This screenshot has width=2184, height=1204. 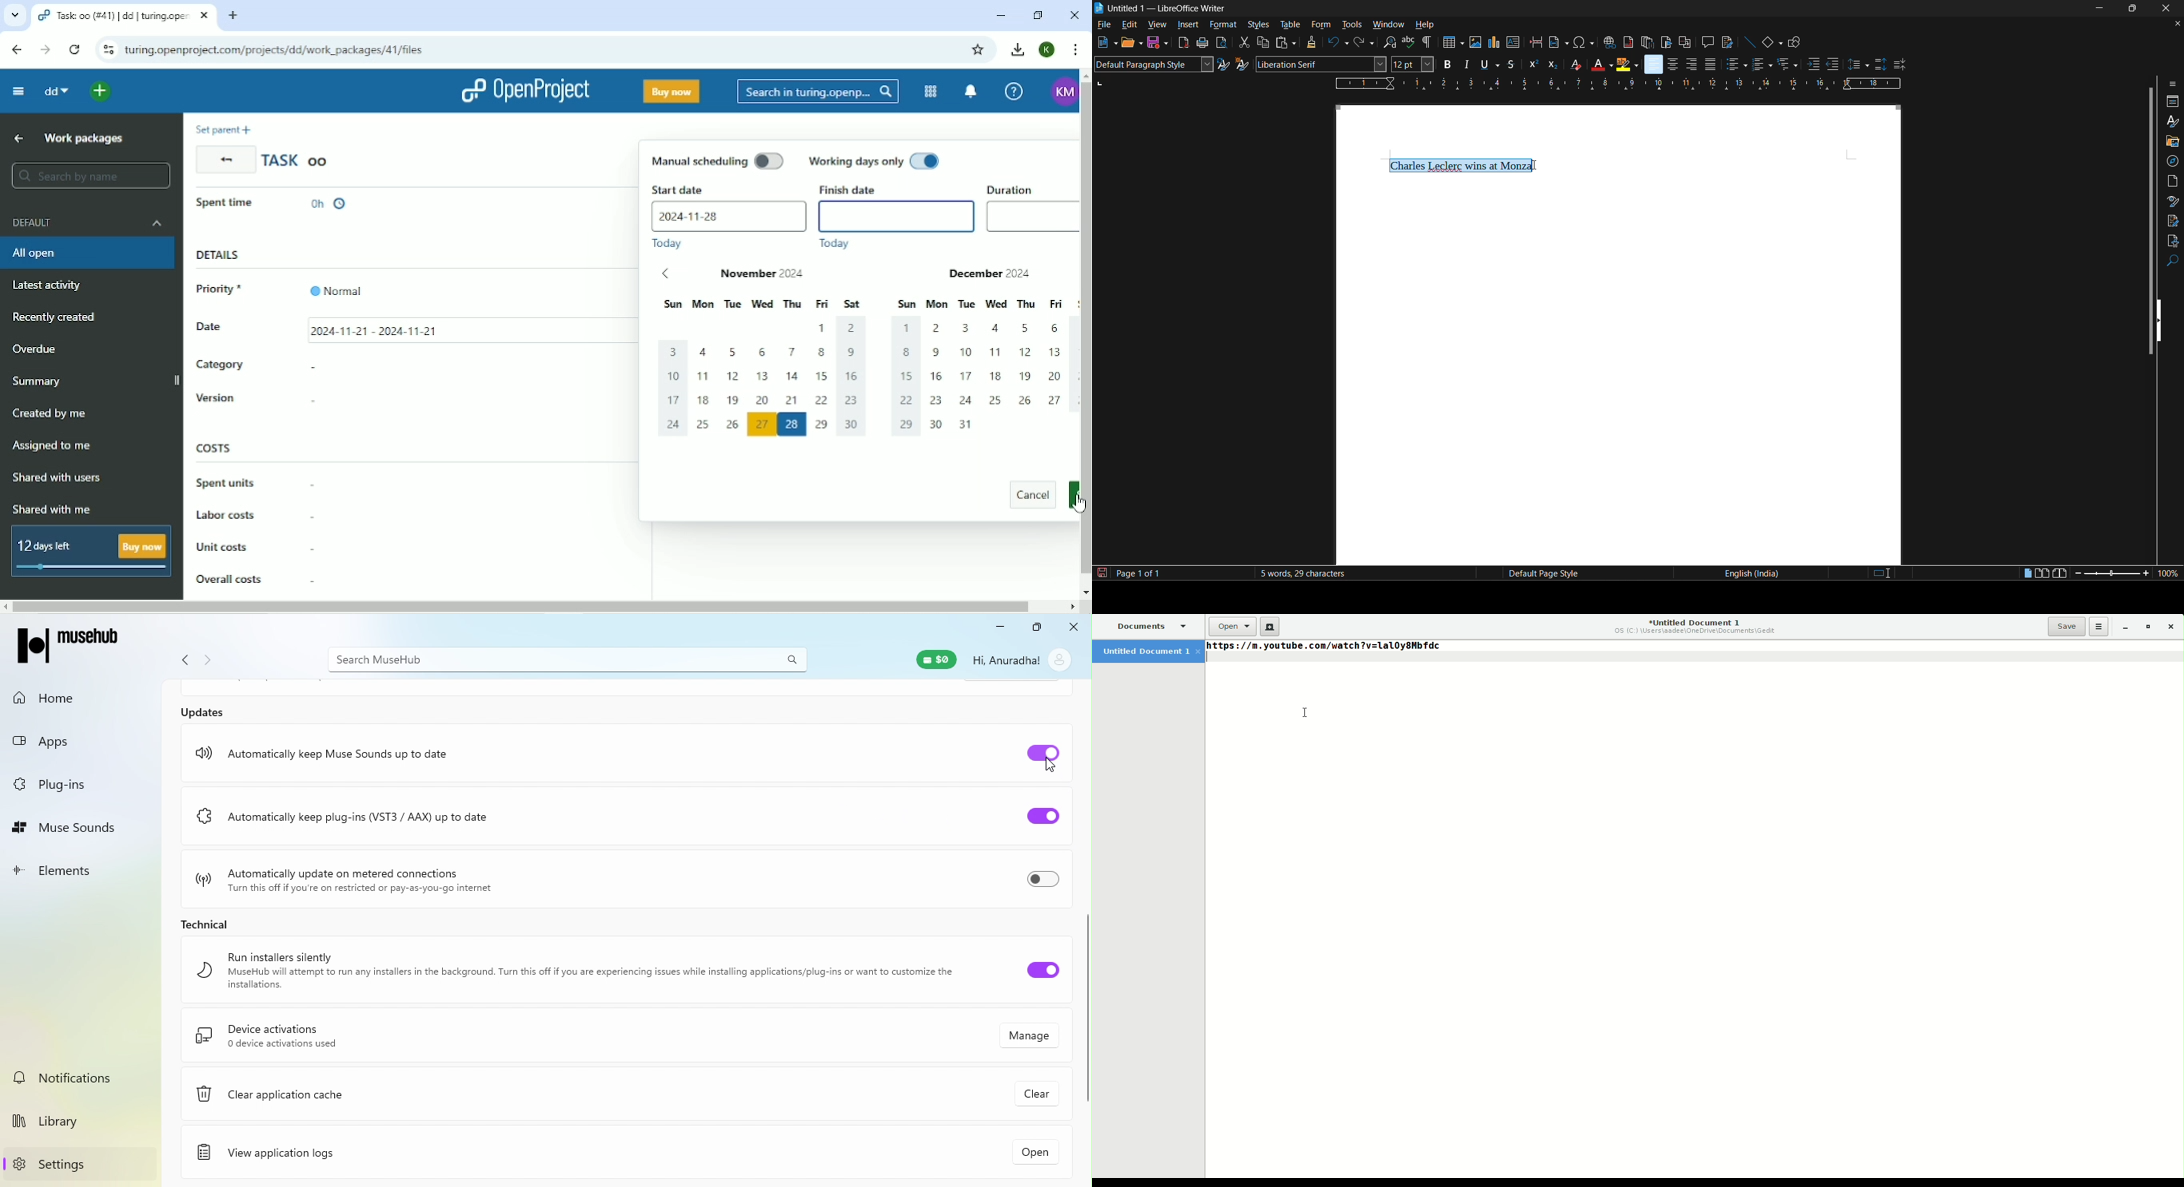 What do you see at coordinates (1301, 573) in the screenshot?
I see `word and character count` at bounding box center [1301, 573].